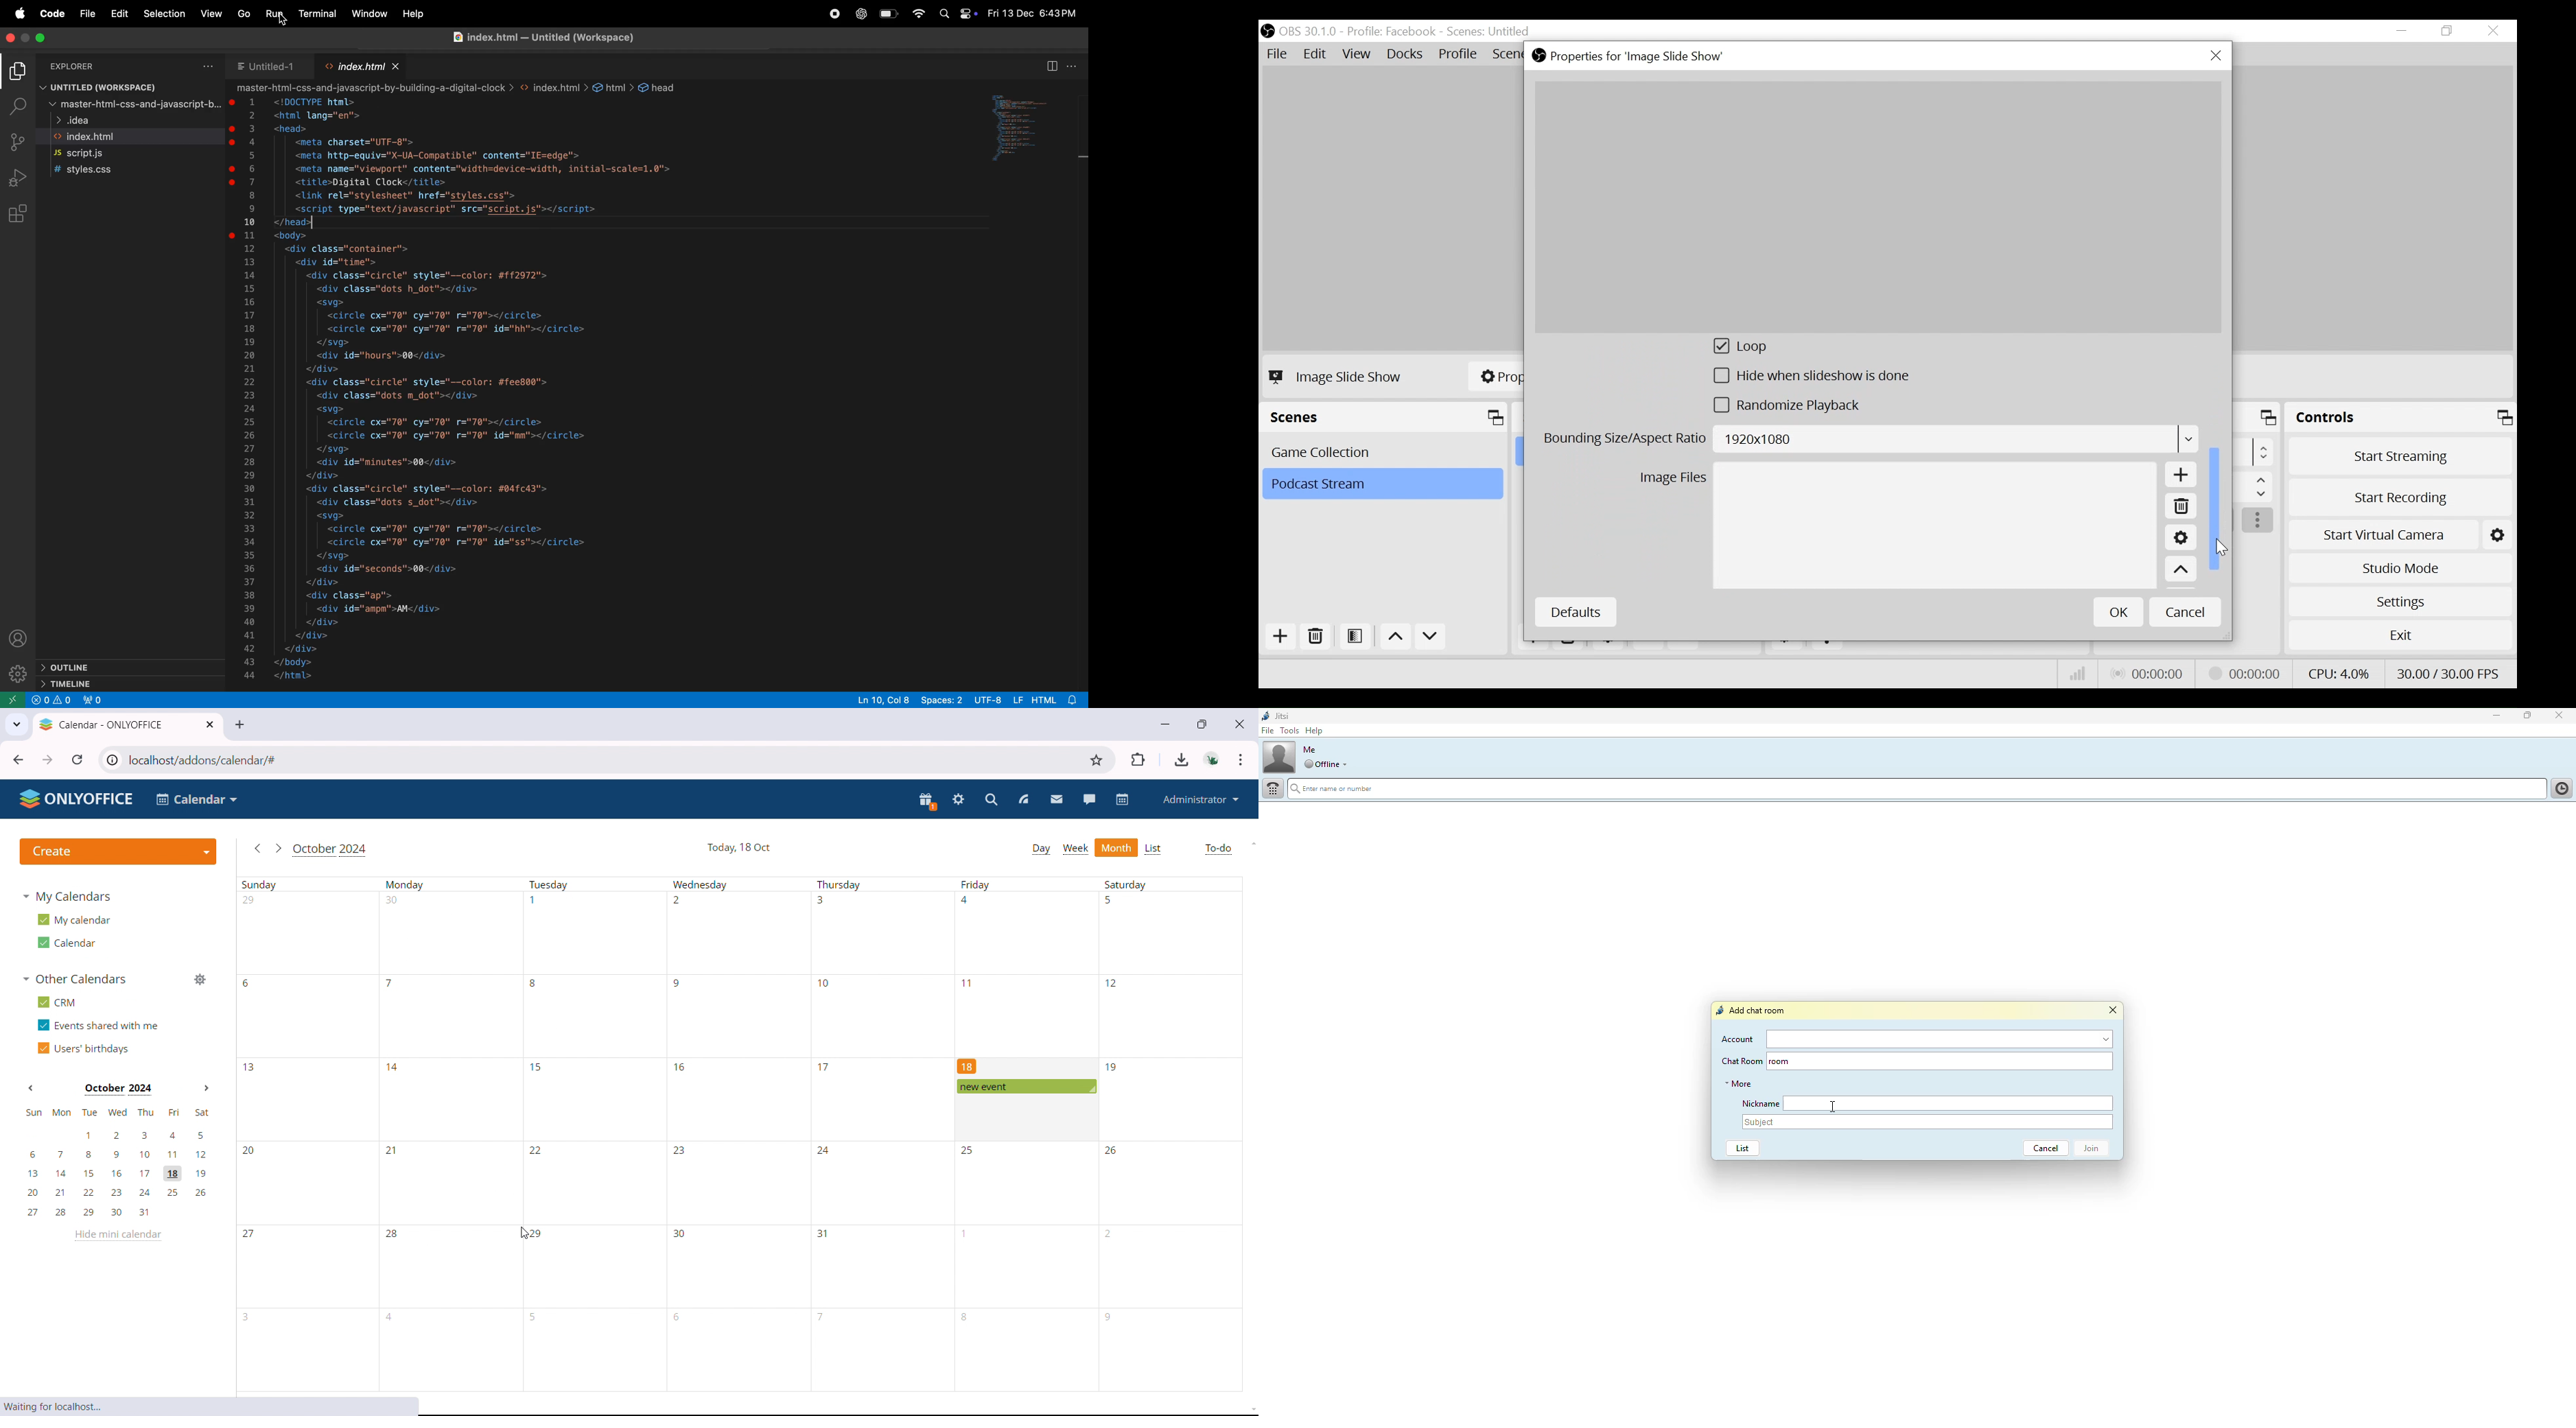 The height and width of the screenshot is (1428, 2576). What do you see at coordinates (1117, 848) in the screenshot?
I see `month` at bounding box center [1117, 848].